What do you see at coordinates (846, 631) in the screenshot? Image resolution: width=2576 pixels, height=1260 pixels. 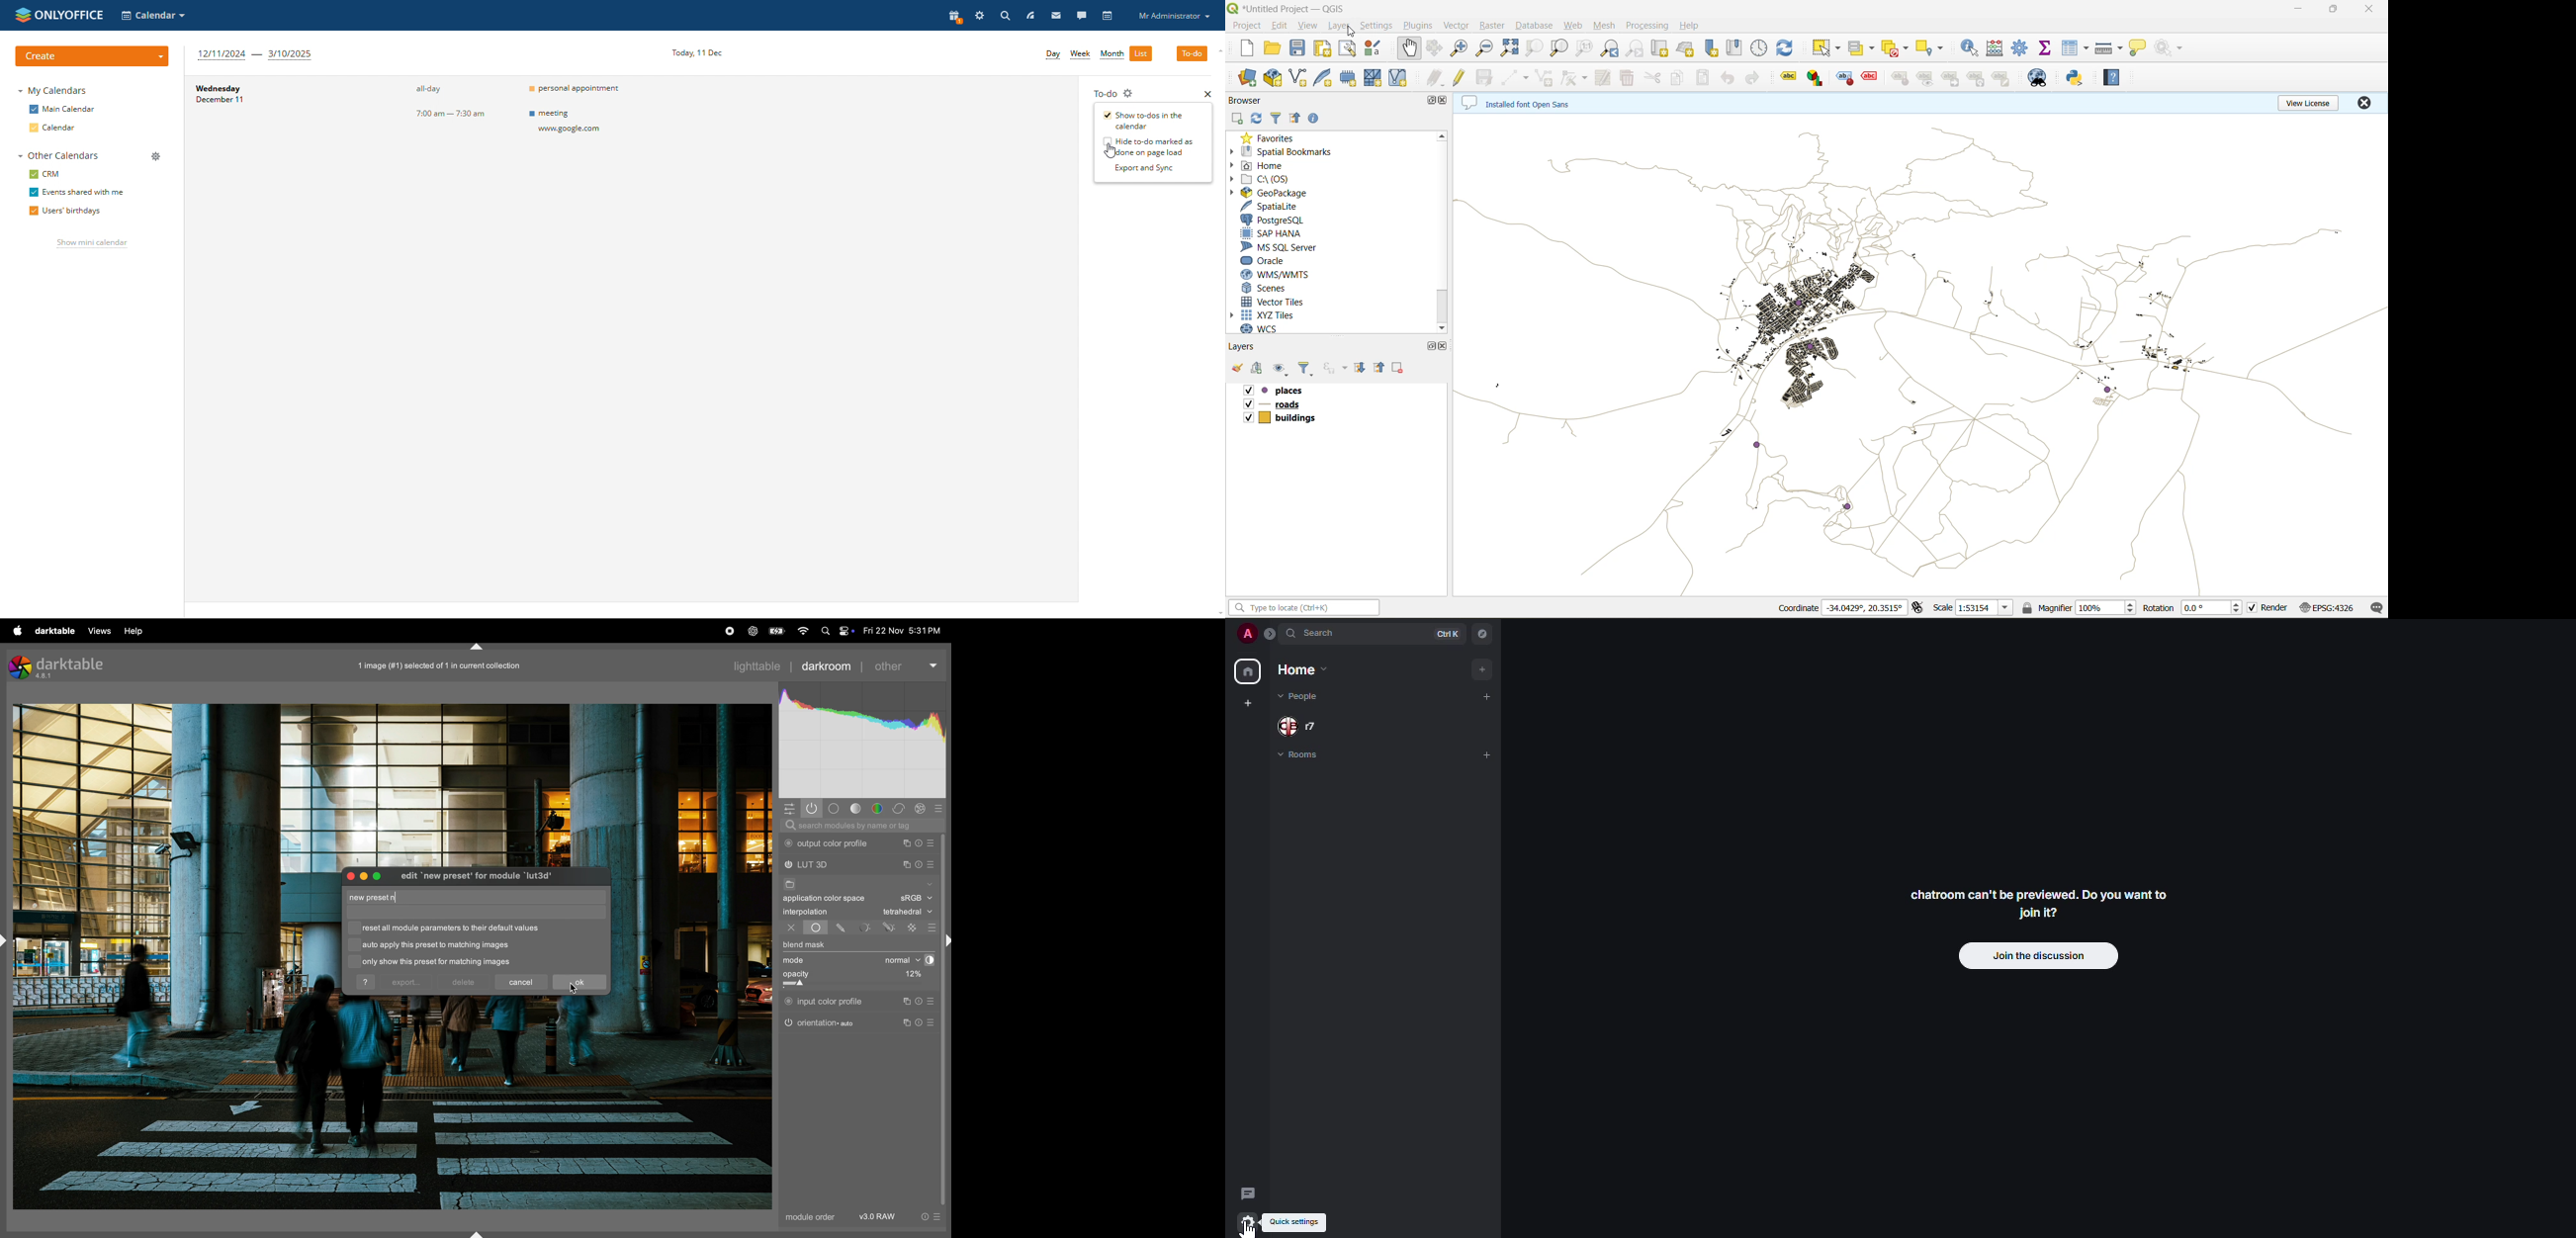 I see `apple widgets` at bounding box center [846, 631].